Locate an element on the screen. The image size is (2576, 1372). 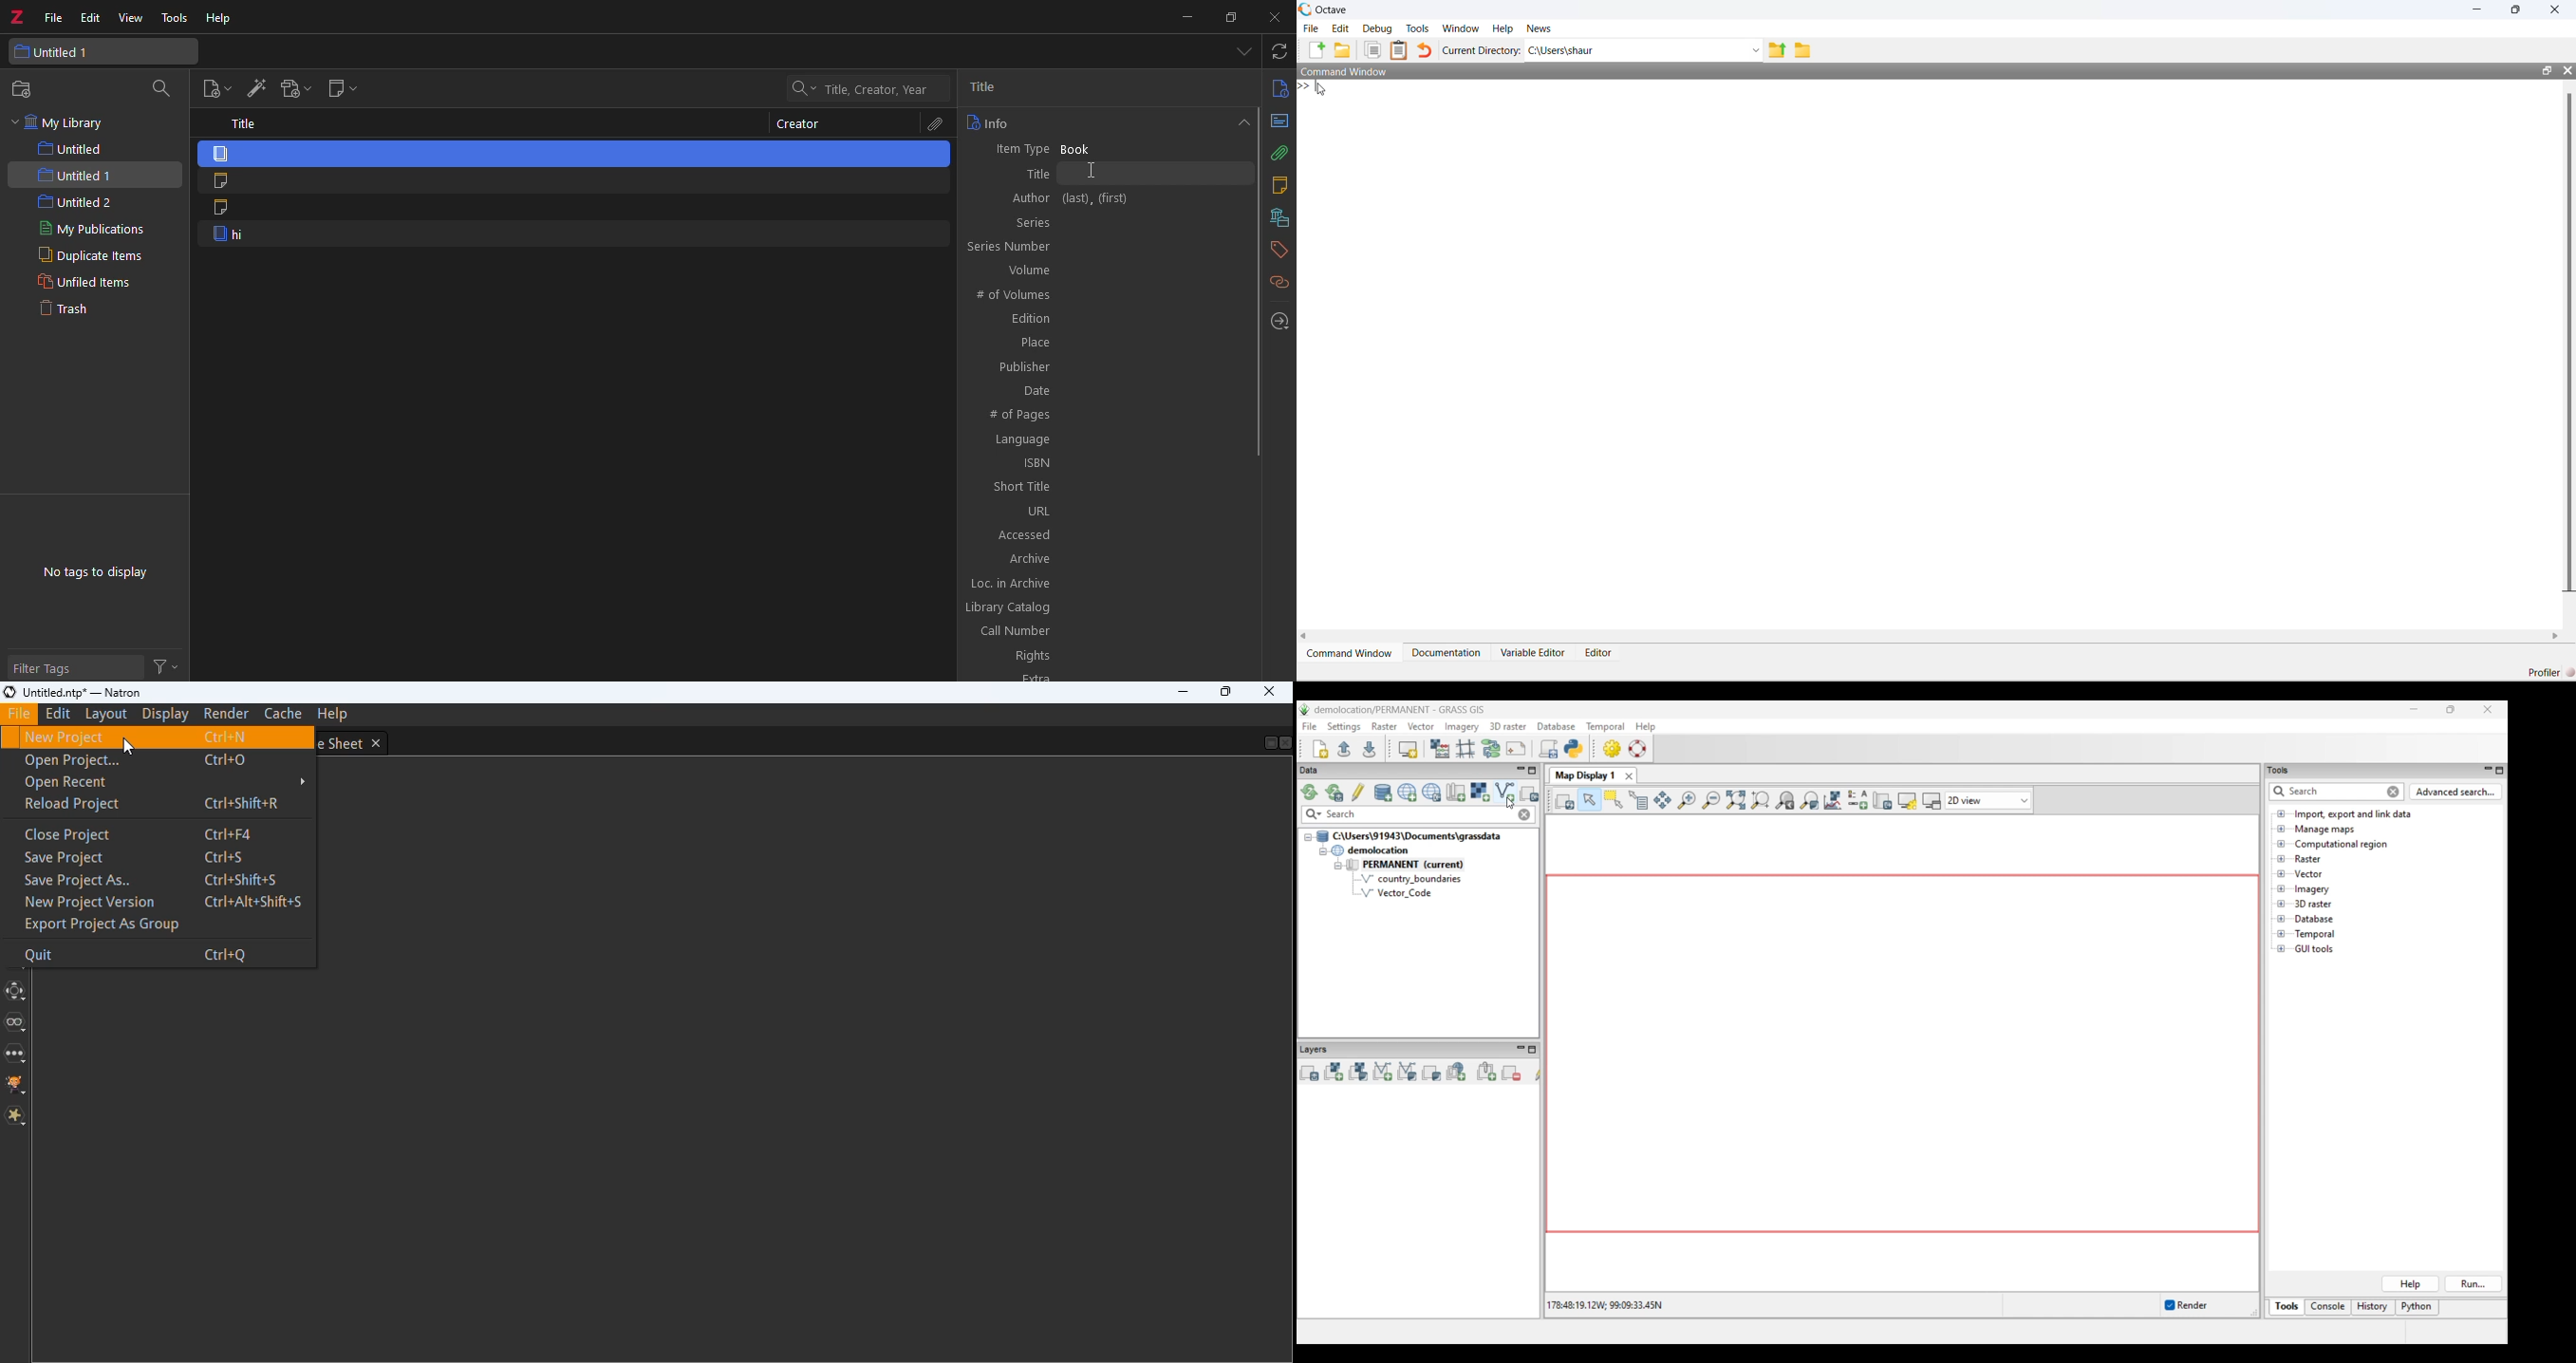
attach is located at coordinates (1280, 153).